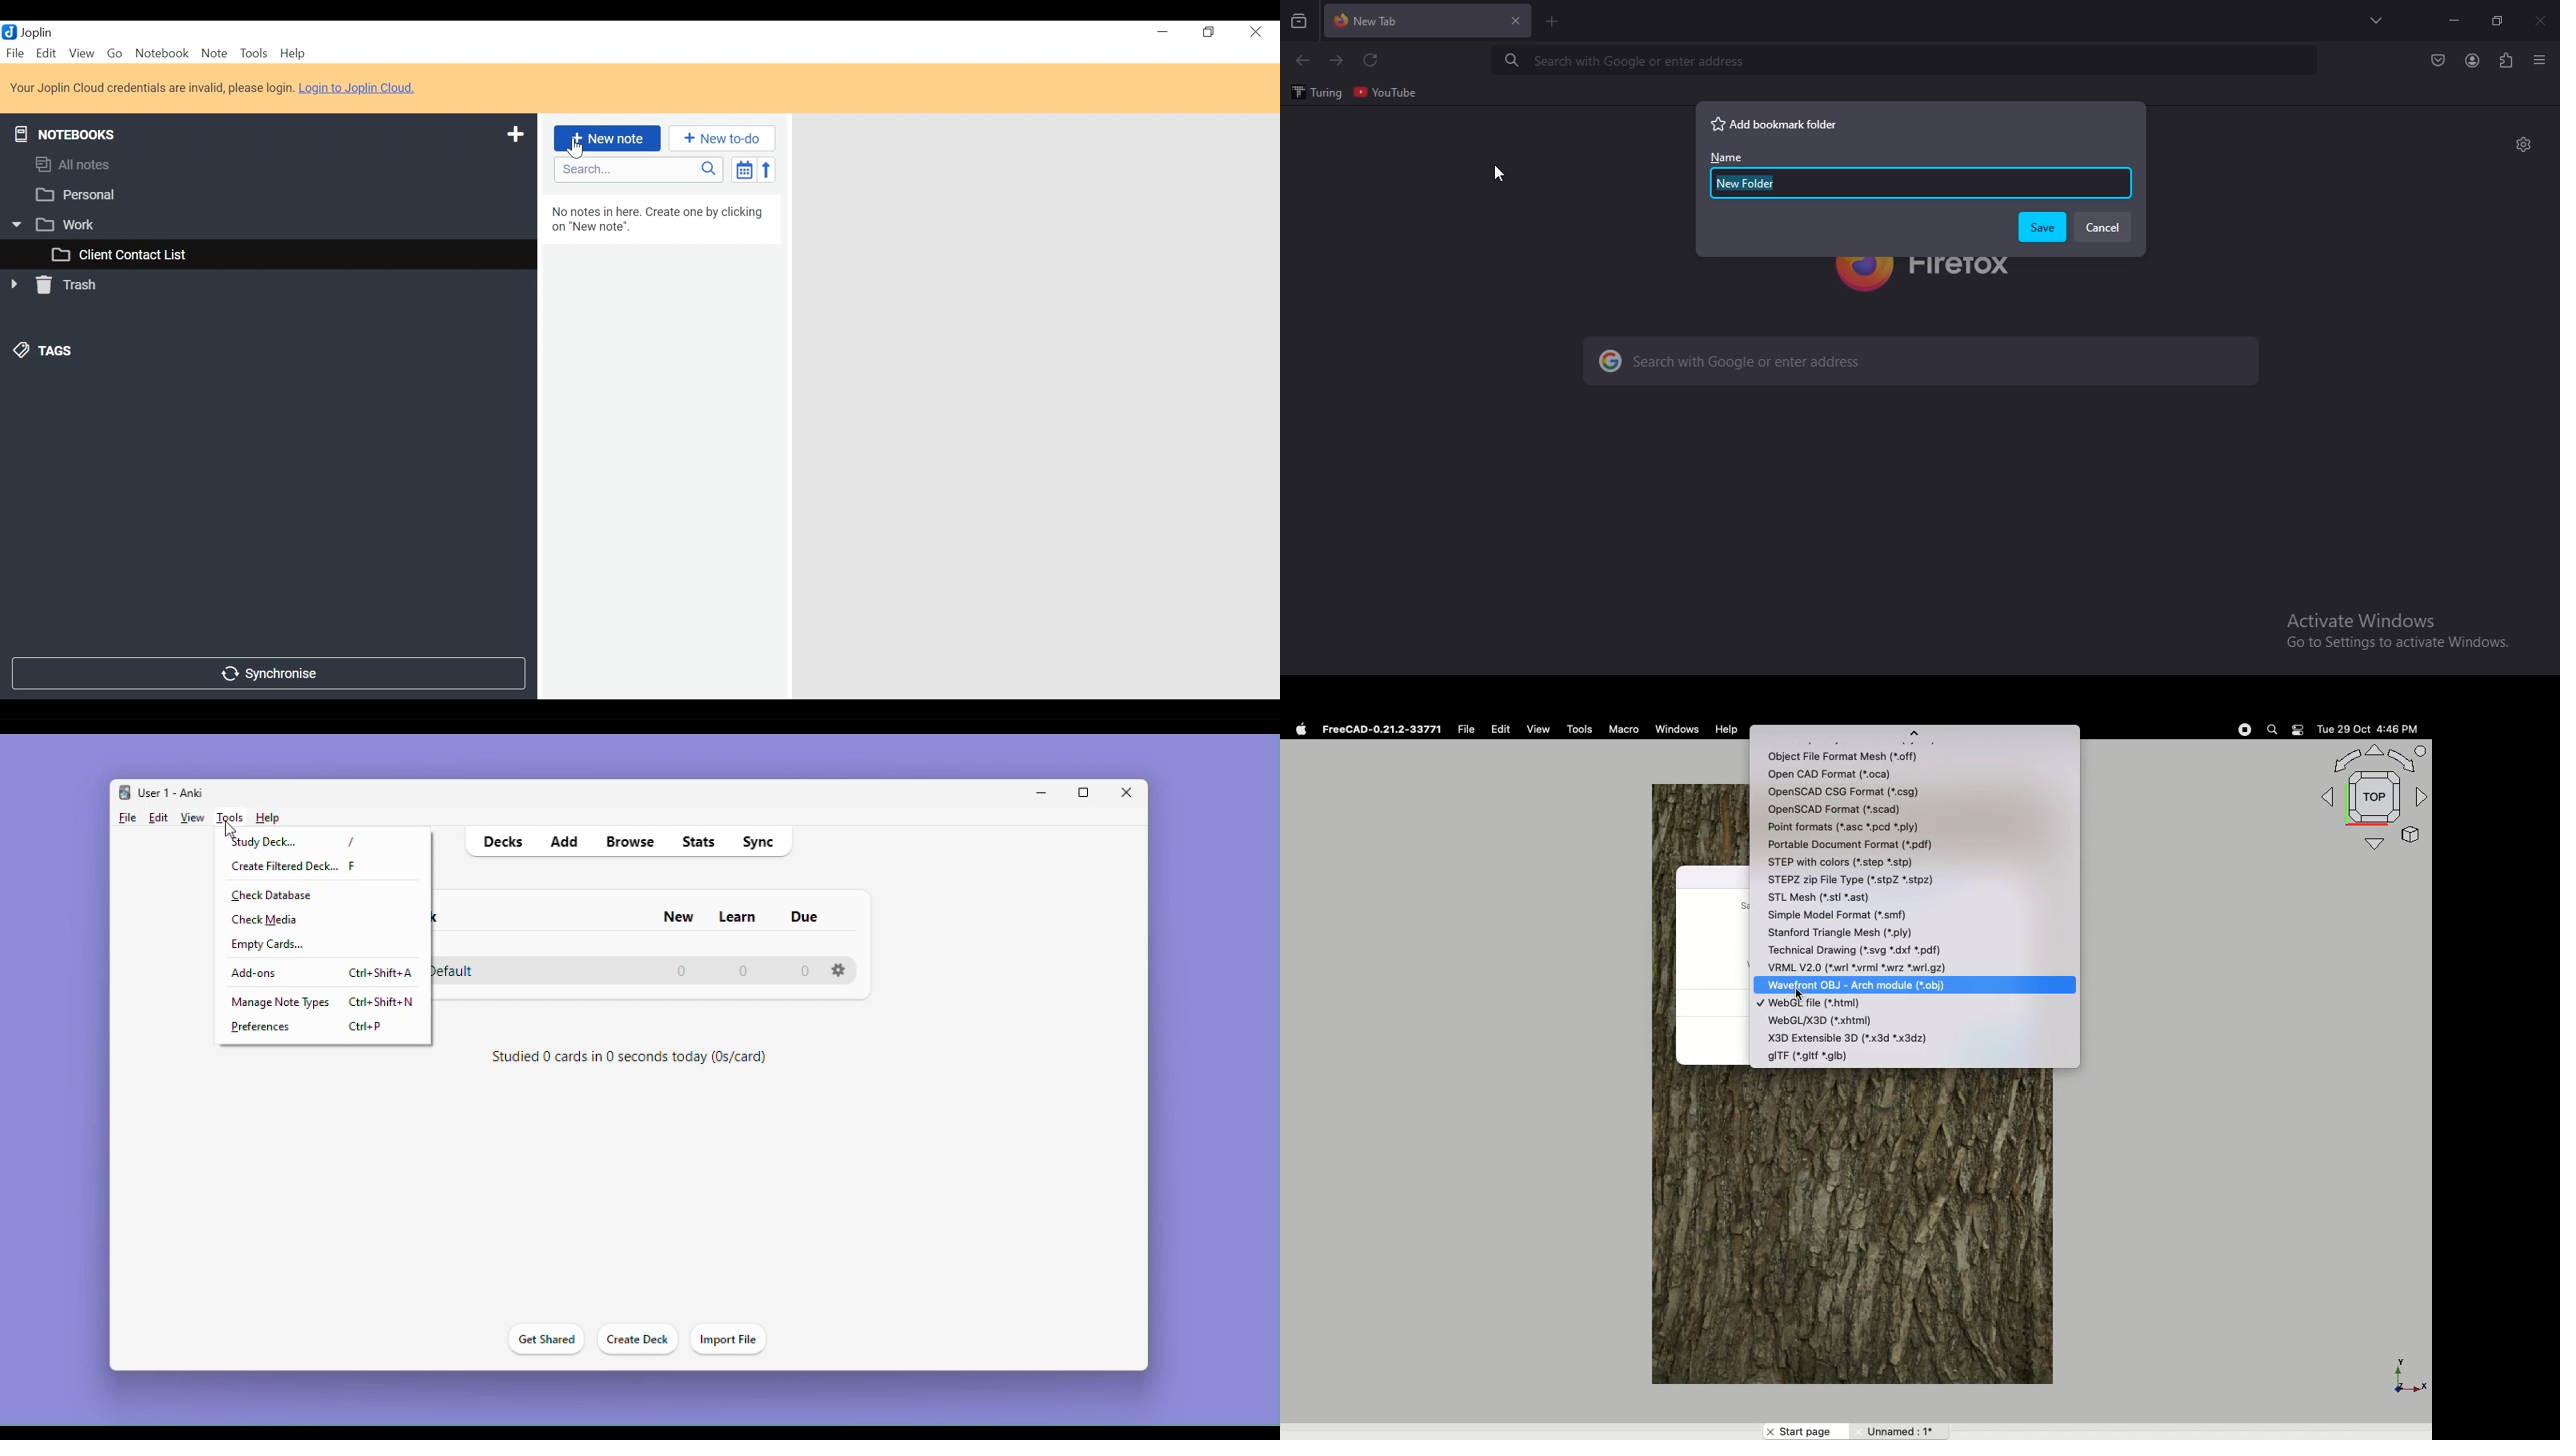  Describe the element at coordinates (2454, 21) in the screenshot. I see `minimize` at that location.